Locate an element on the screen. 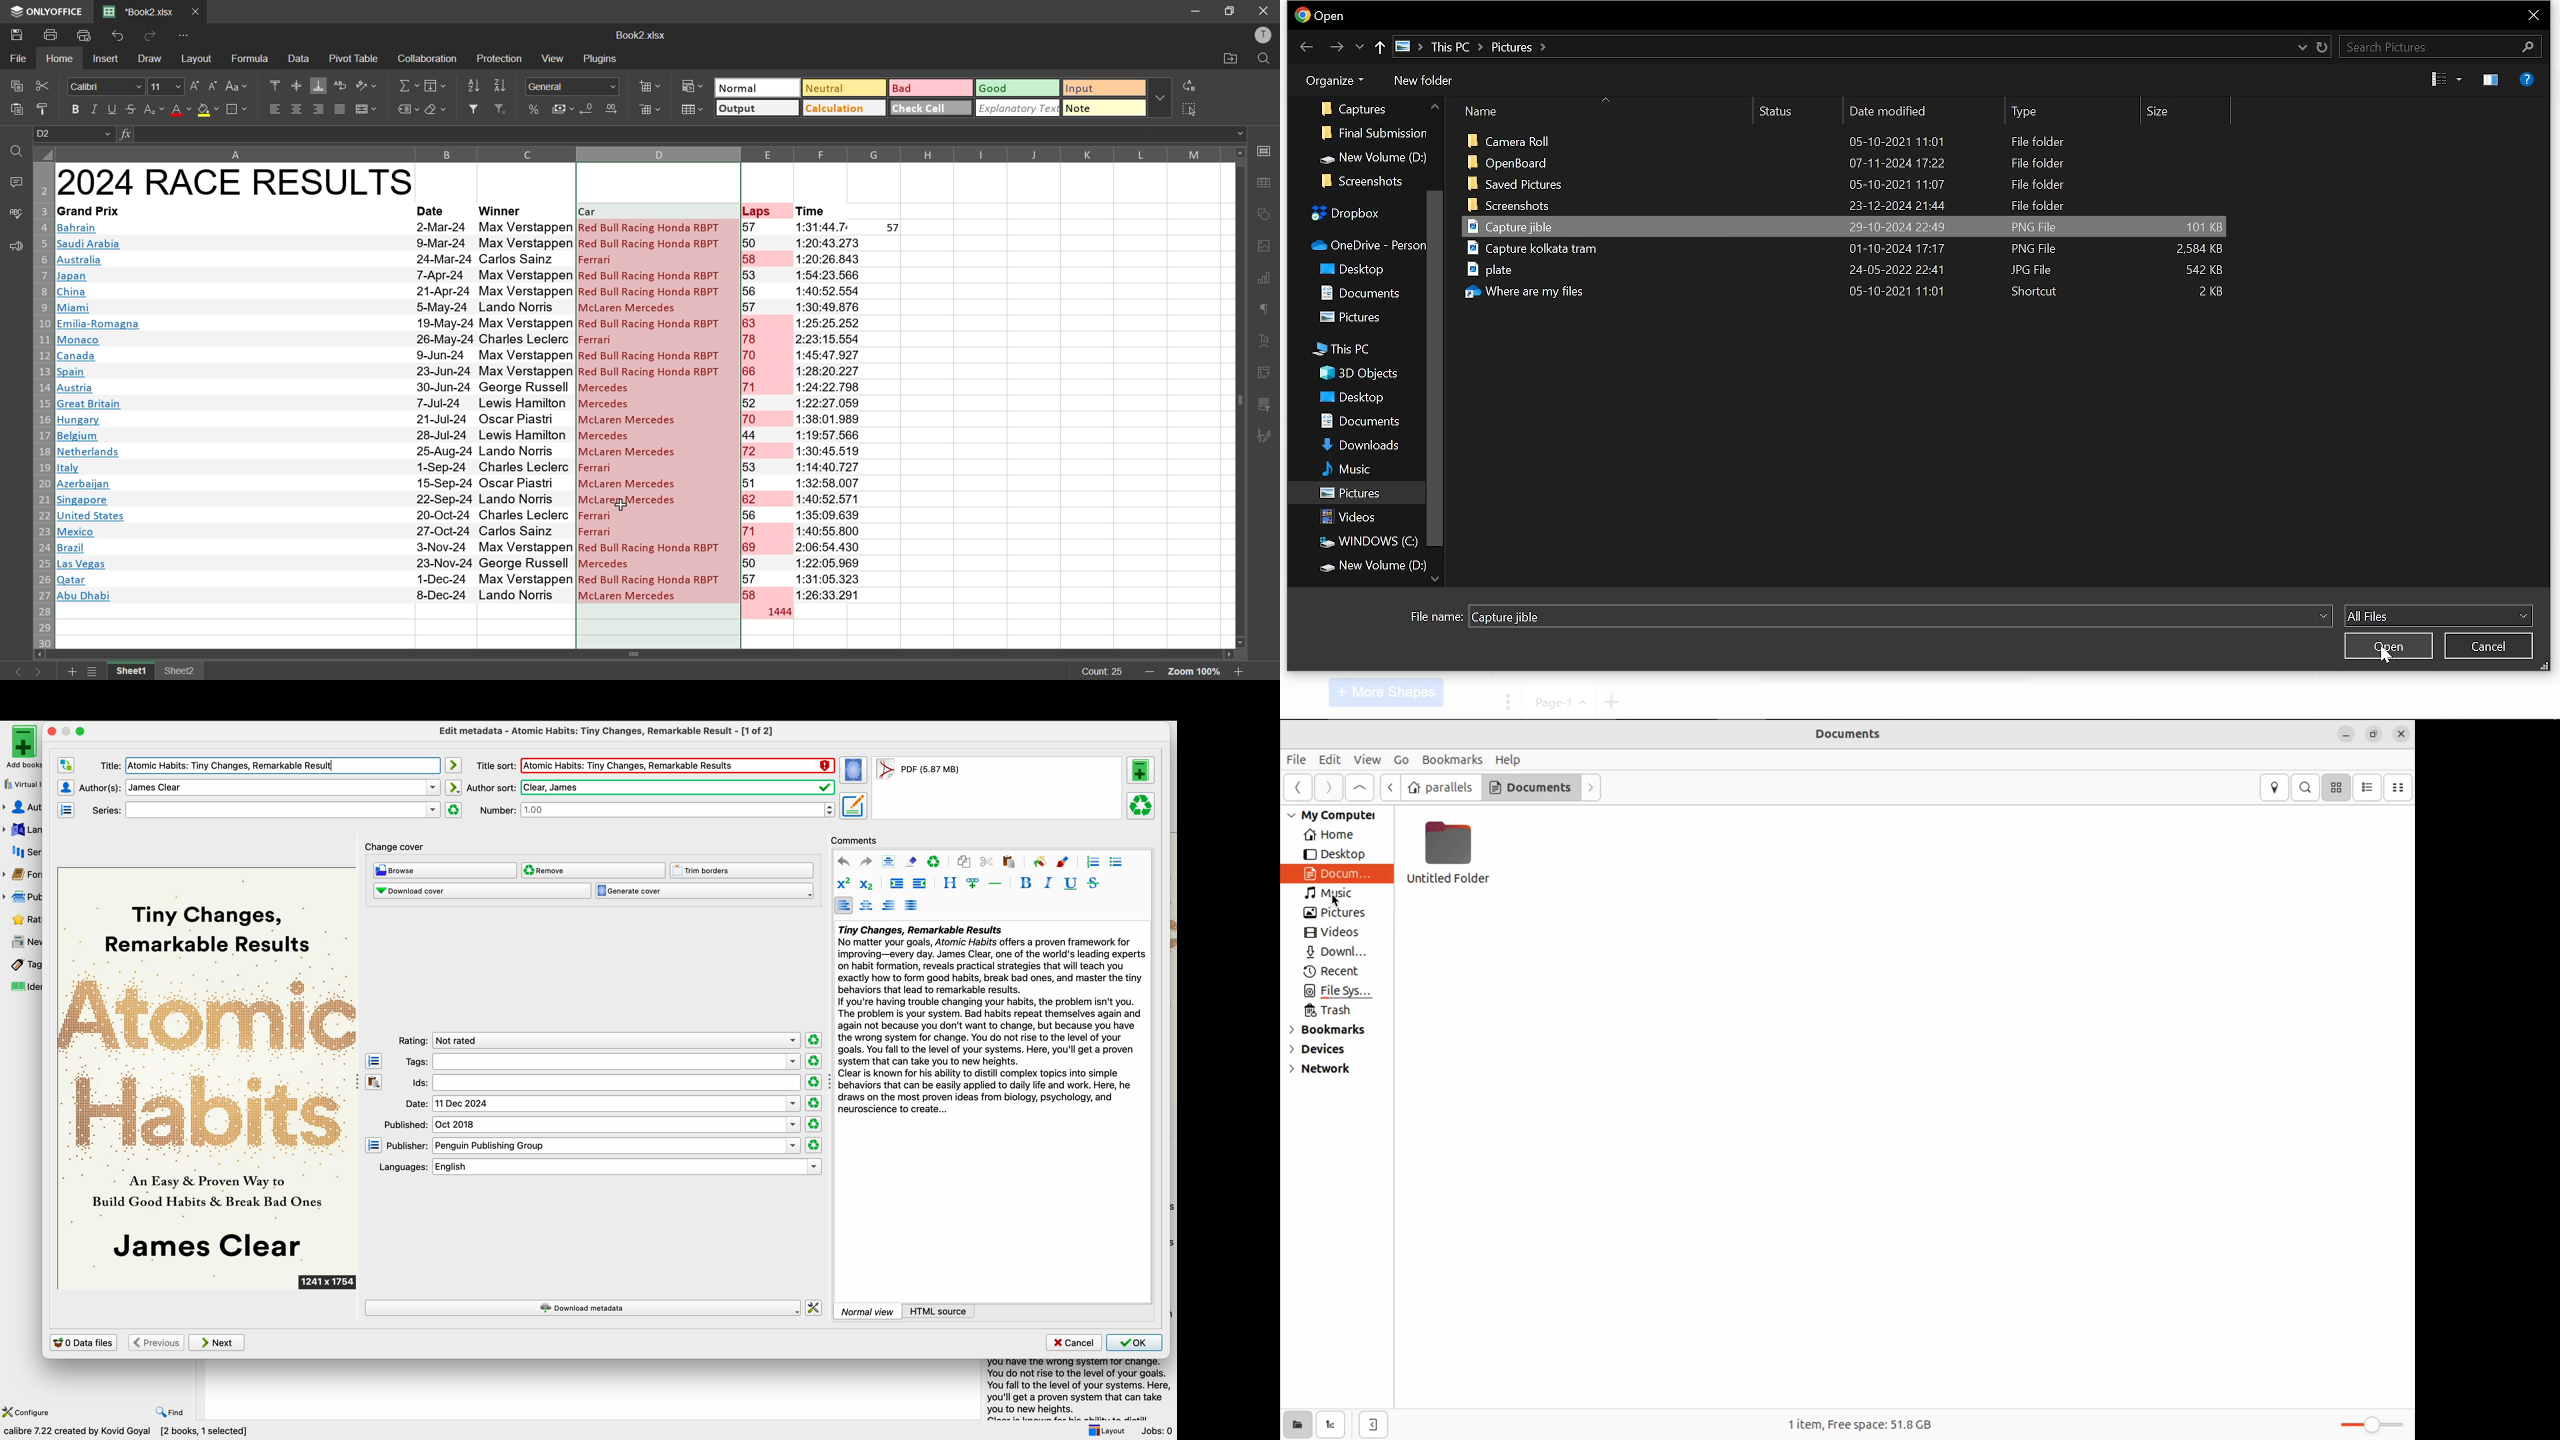 The image size is (2576, 1456). bold is located at coordinates (1026, 882).